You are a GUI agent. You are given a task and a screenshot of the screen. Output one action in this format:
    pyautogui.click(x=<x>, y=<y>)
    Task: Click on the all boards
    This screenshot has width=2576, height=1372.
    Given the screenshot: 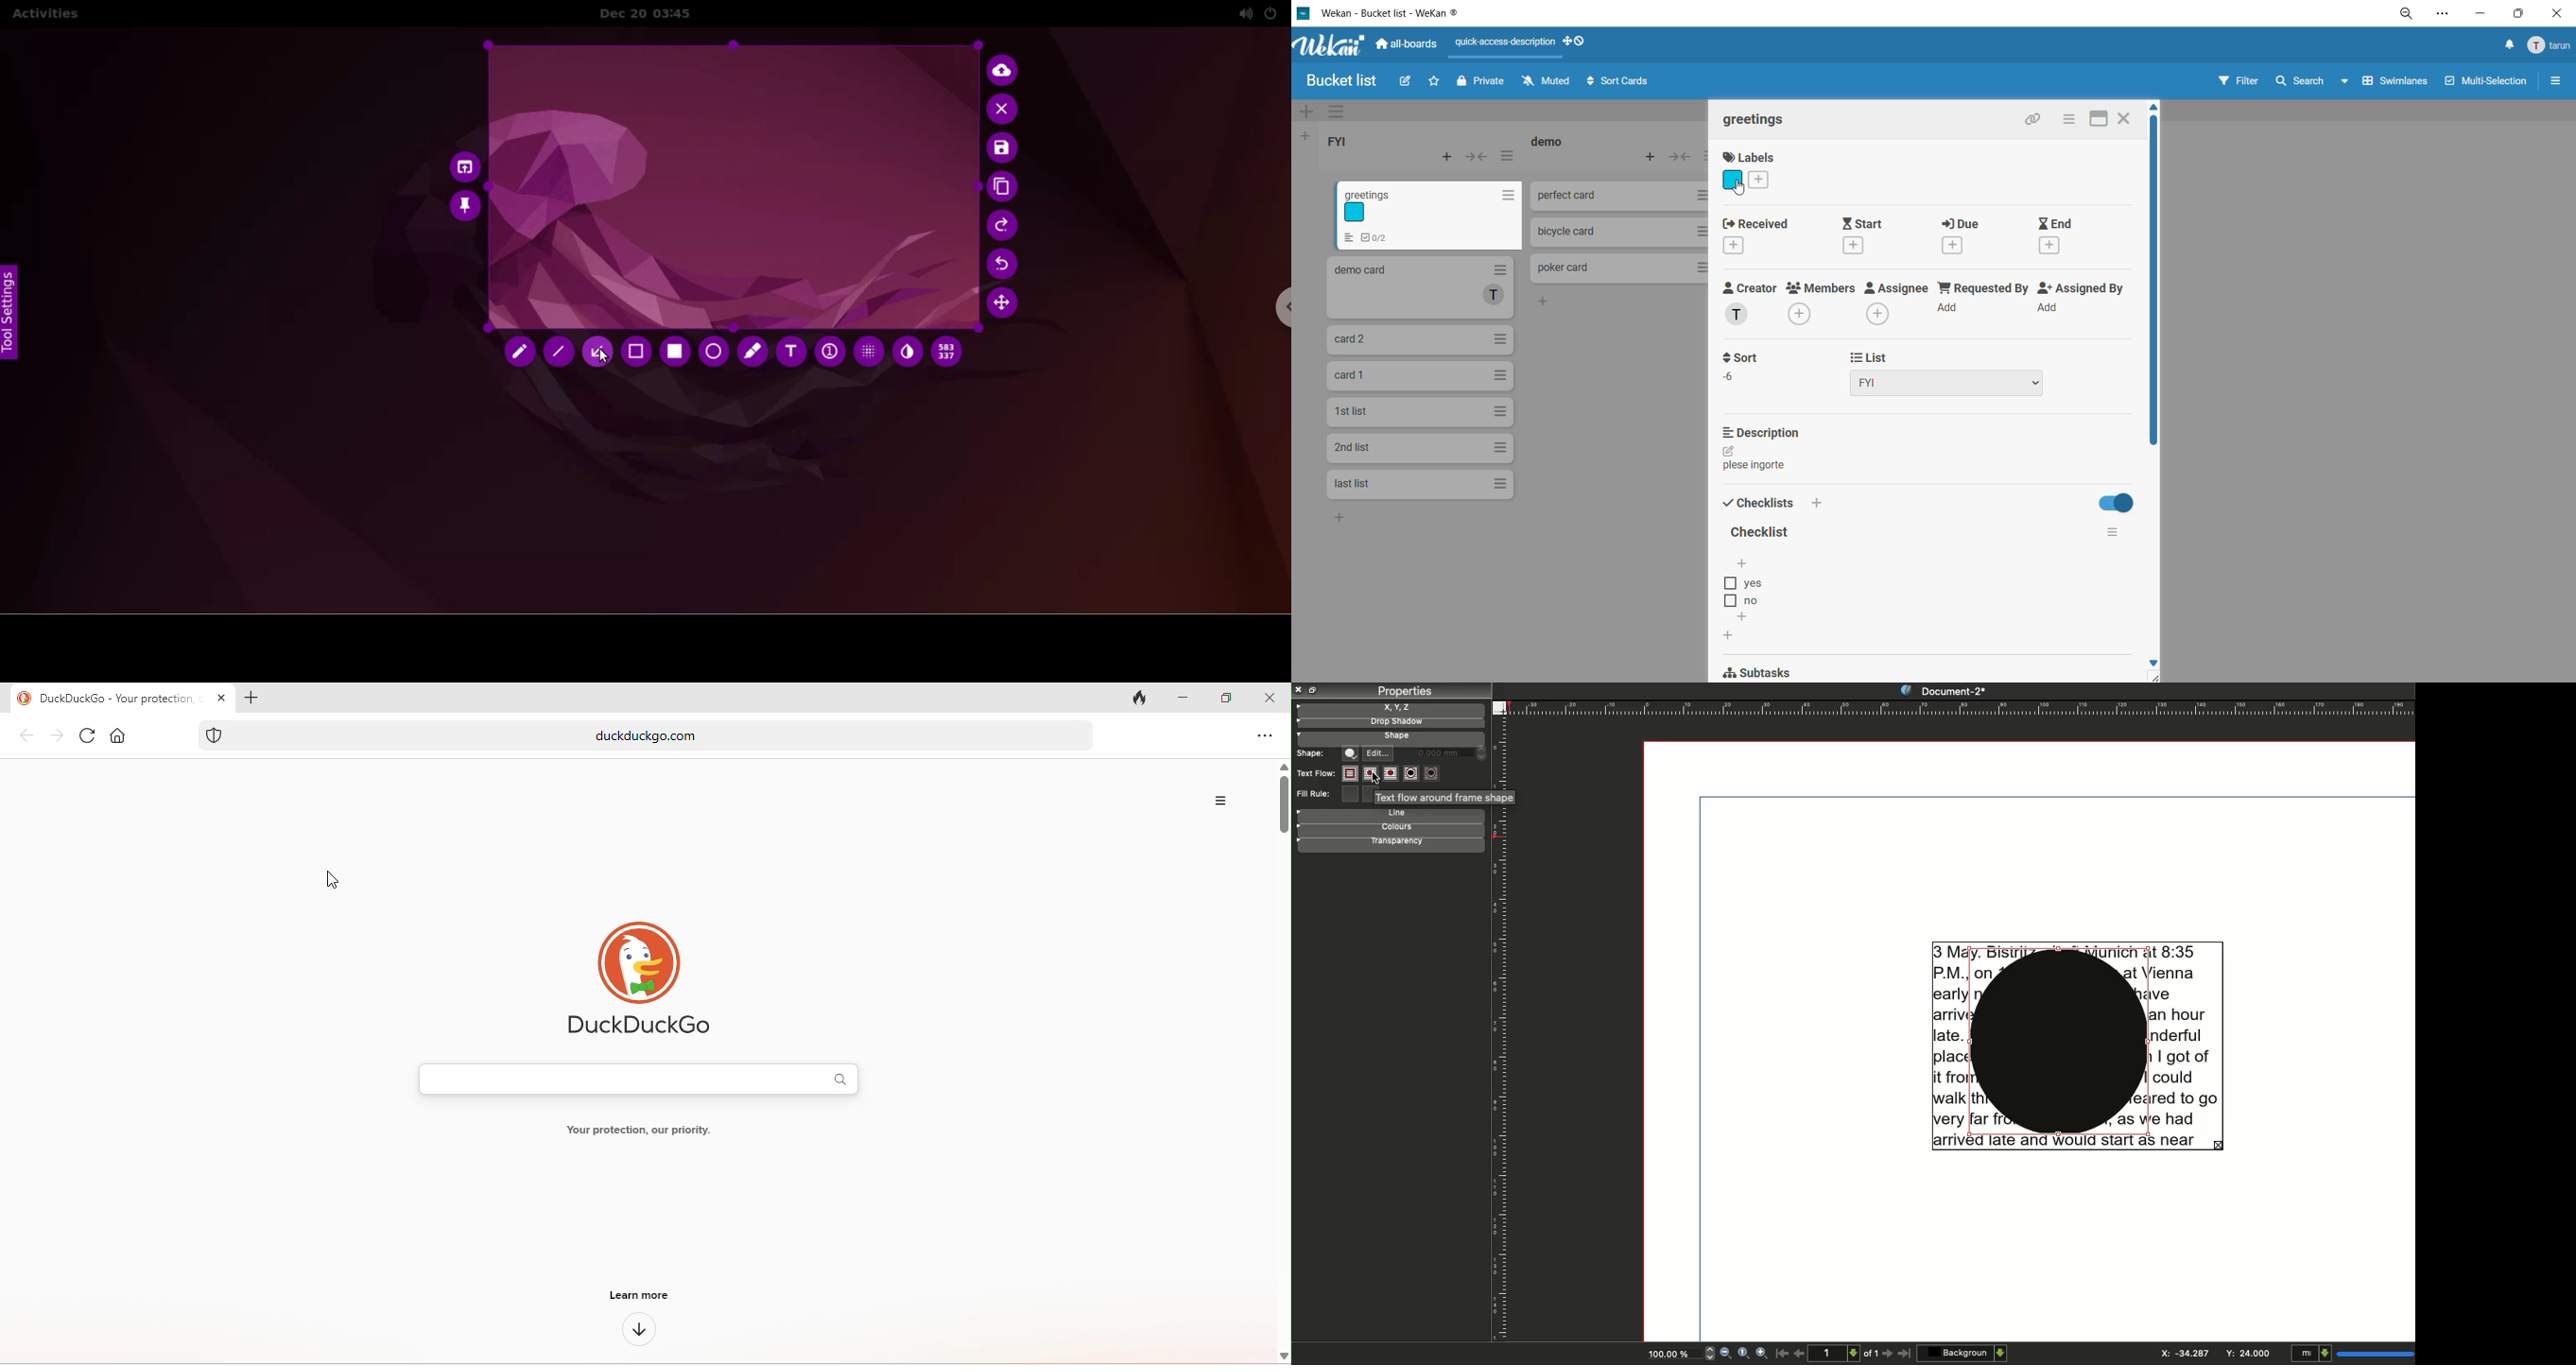 What is the action you would take?
    pyautogui.click(x=1406, y=46)
    